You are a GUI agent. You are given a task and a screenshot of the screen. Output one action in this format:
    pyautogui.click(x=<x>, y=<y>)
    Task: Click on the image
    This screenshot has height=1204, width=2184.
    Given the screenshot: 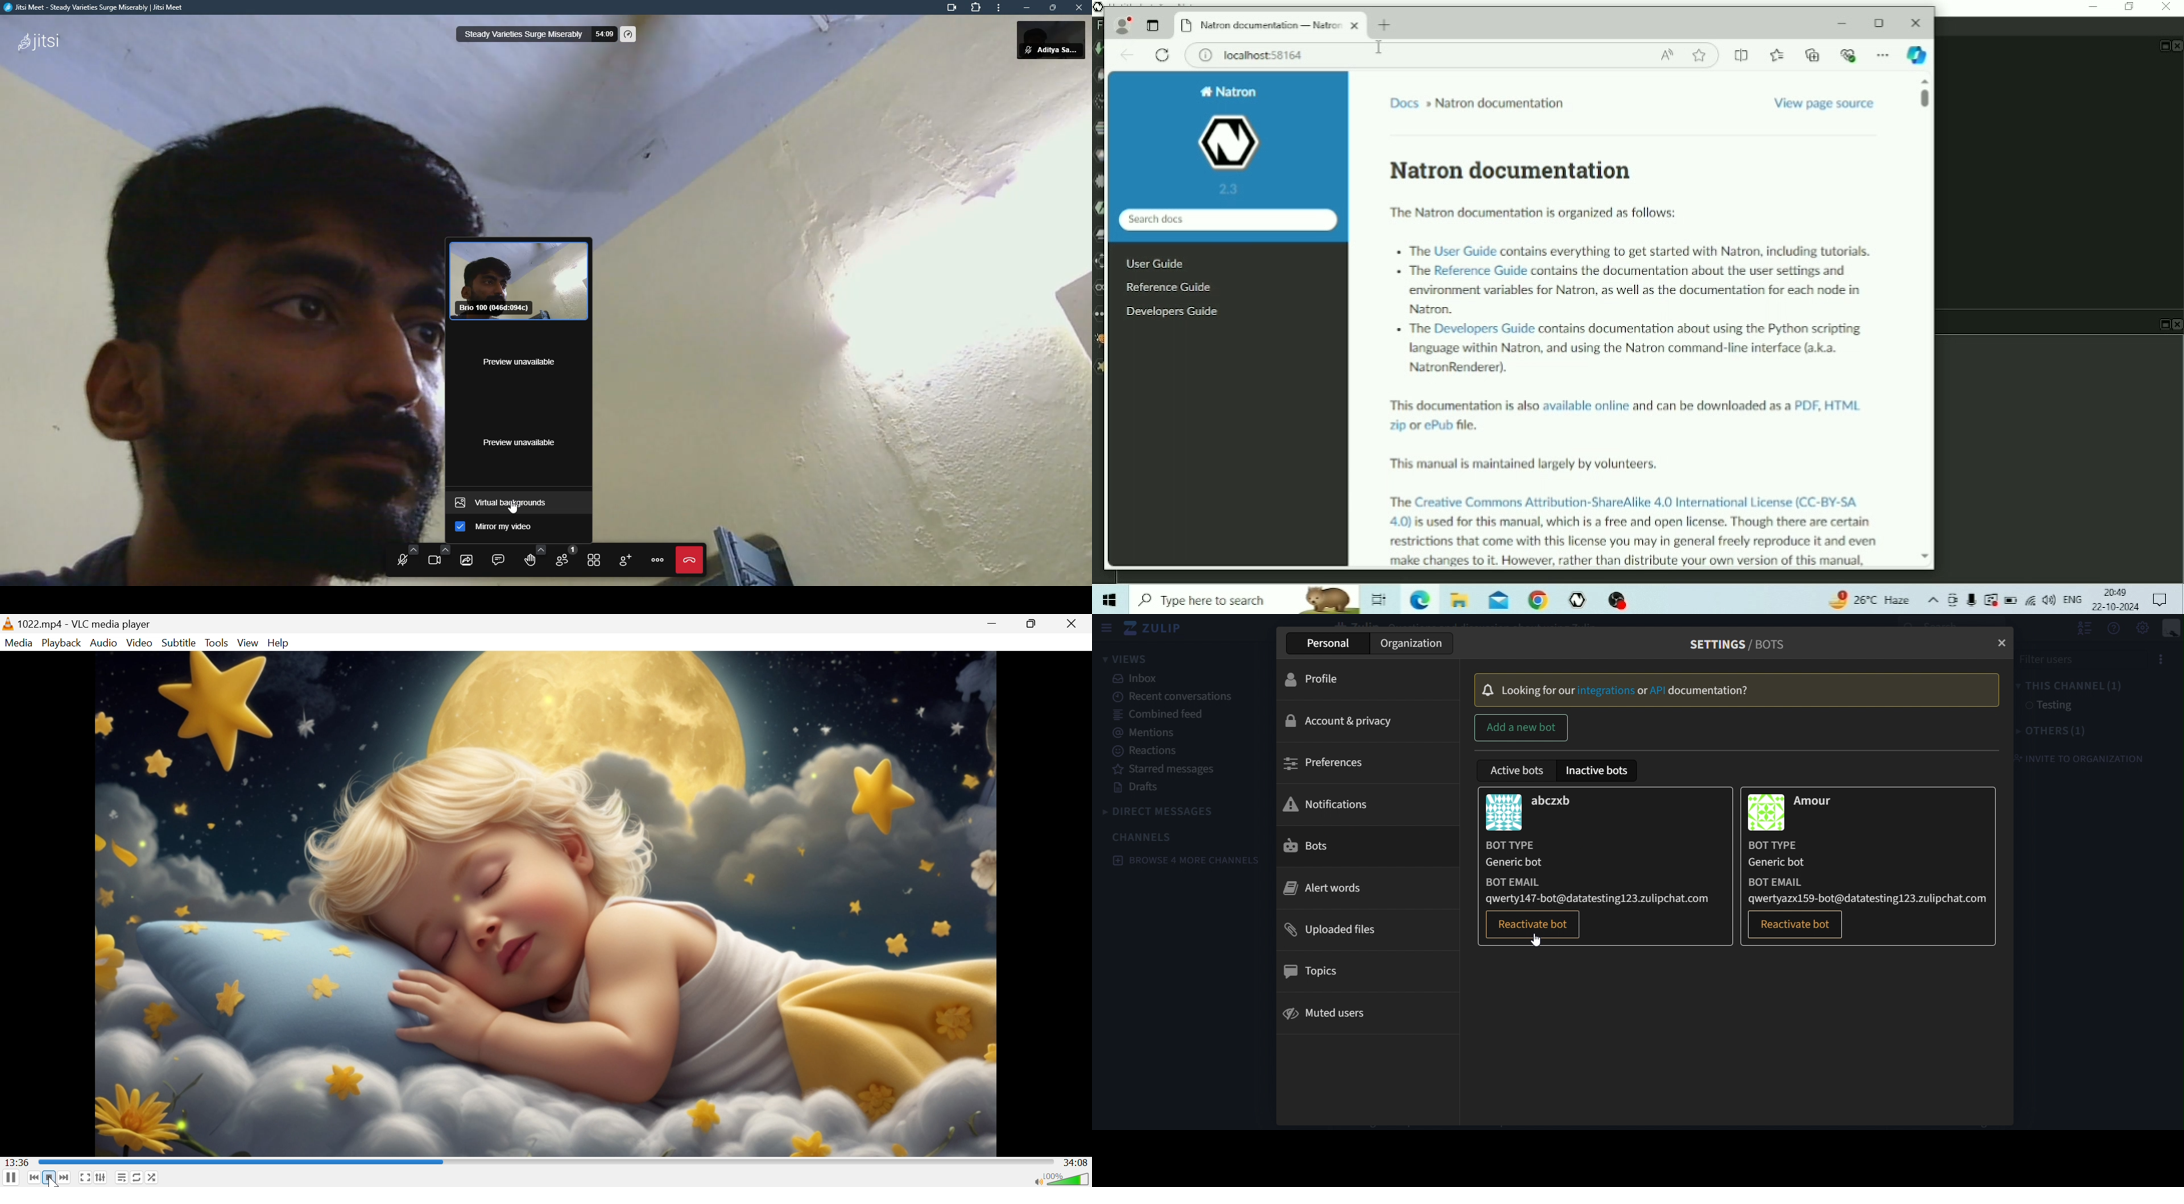 What is the action you would take?
    pyautogui.click(x=1766, y=812)
    